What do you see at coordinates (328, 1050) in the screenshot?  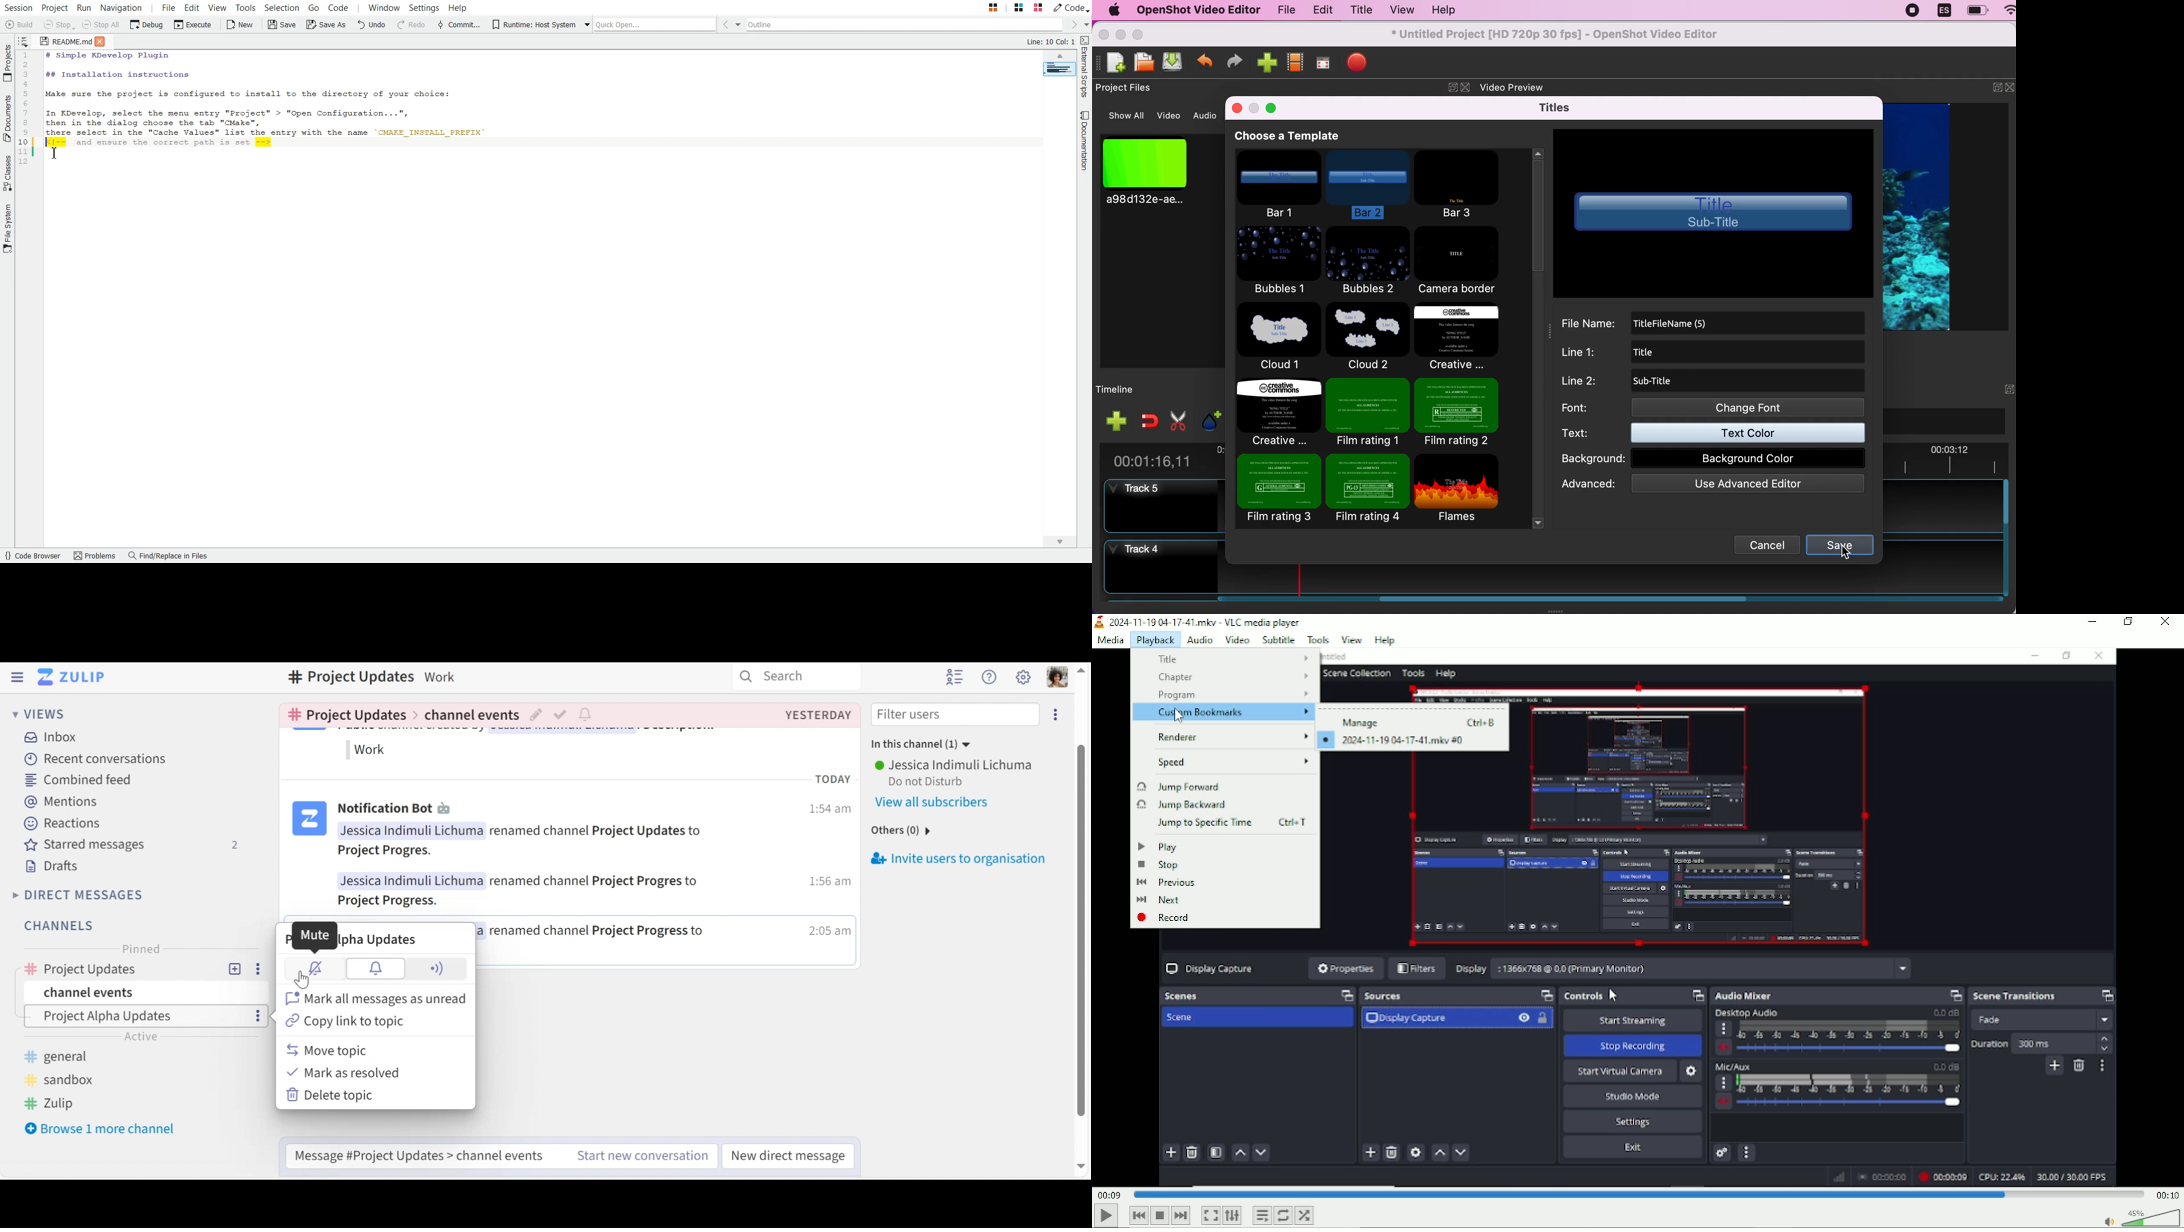 I see `move topic` at bounding box center [328, 1050].